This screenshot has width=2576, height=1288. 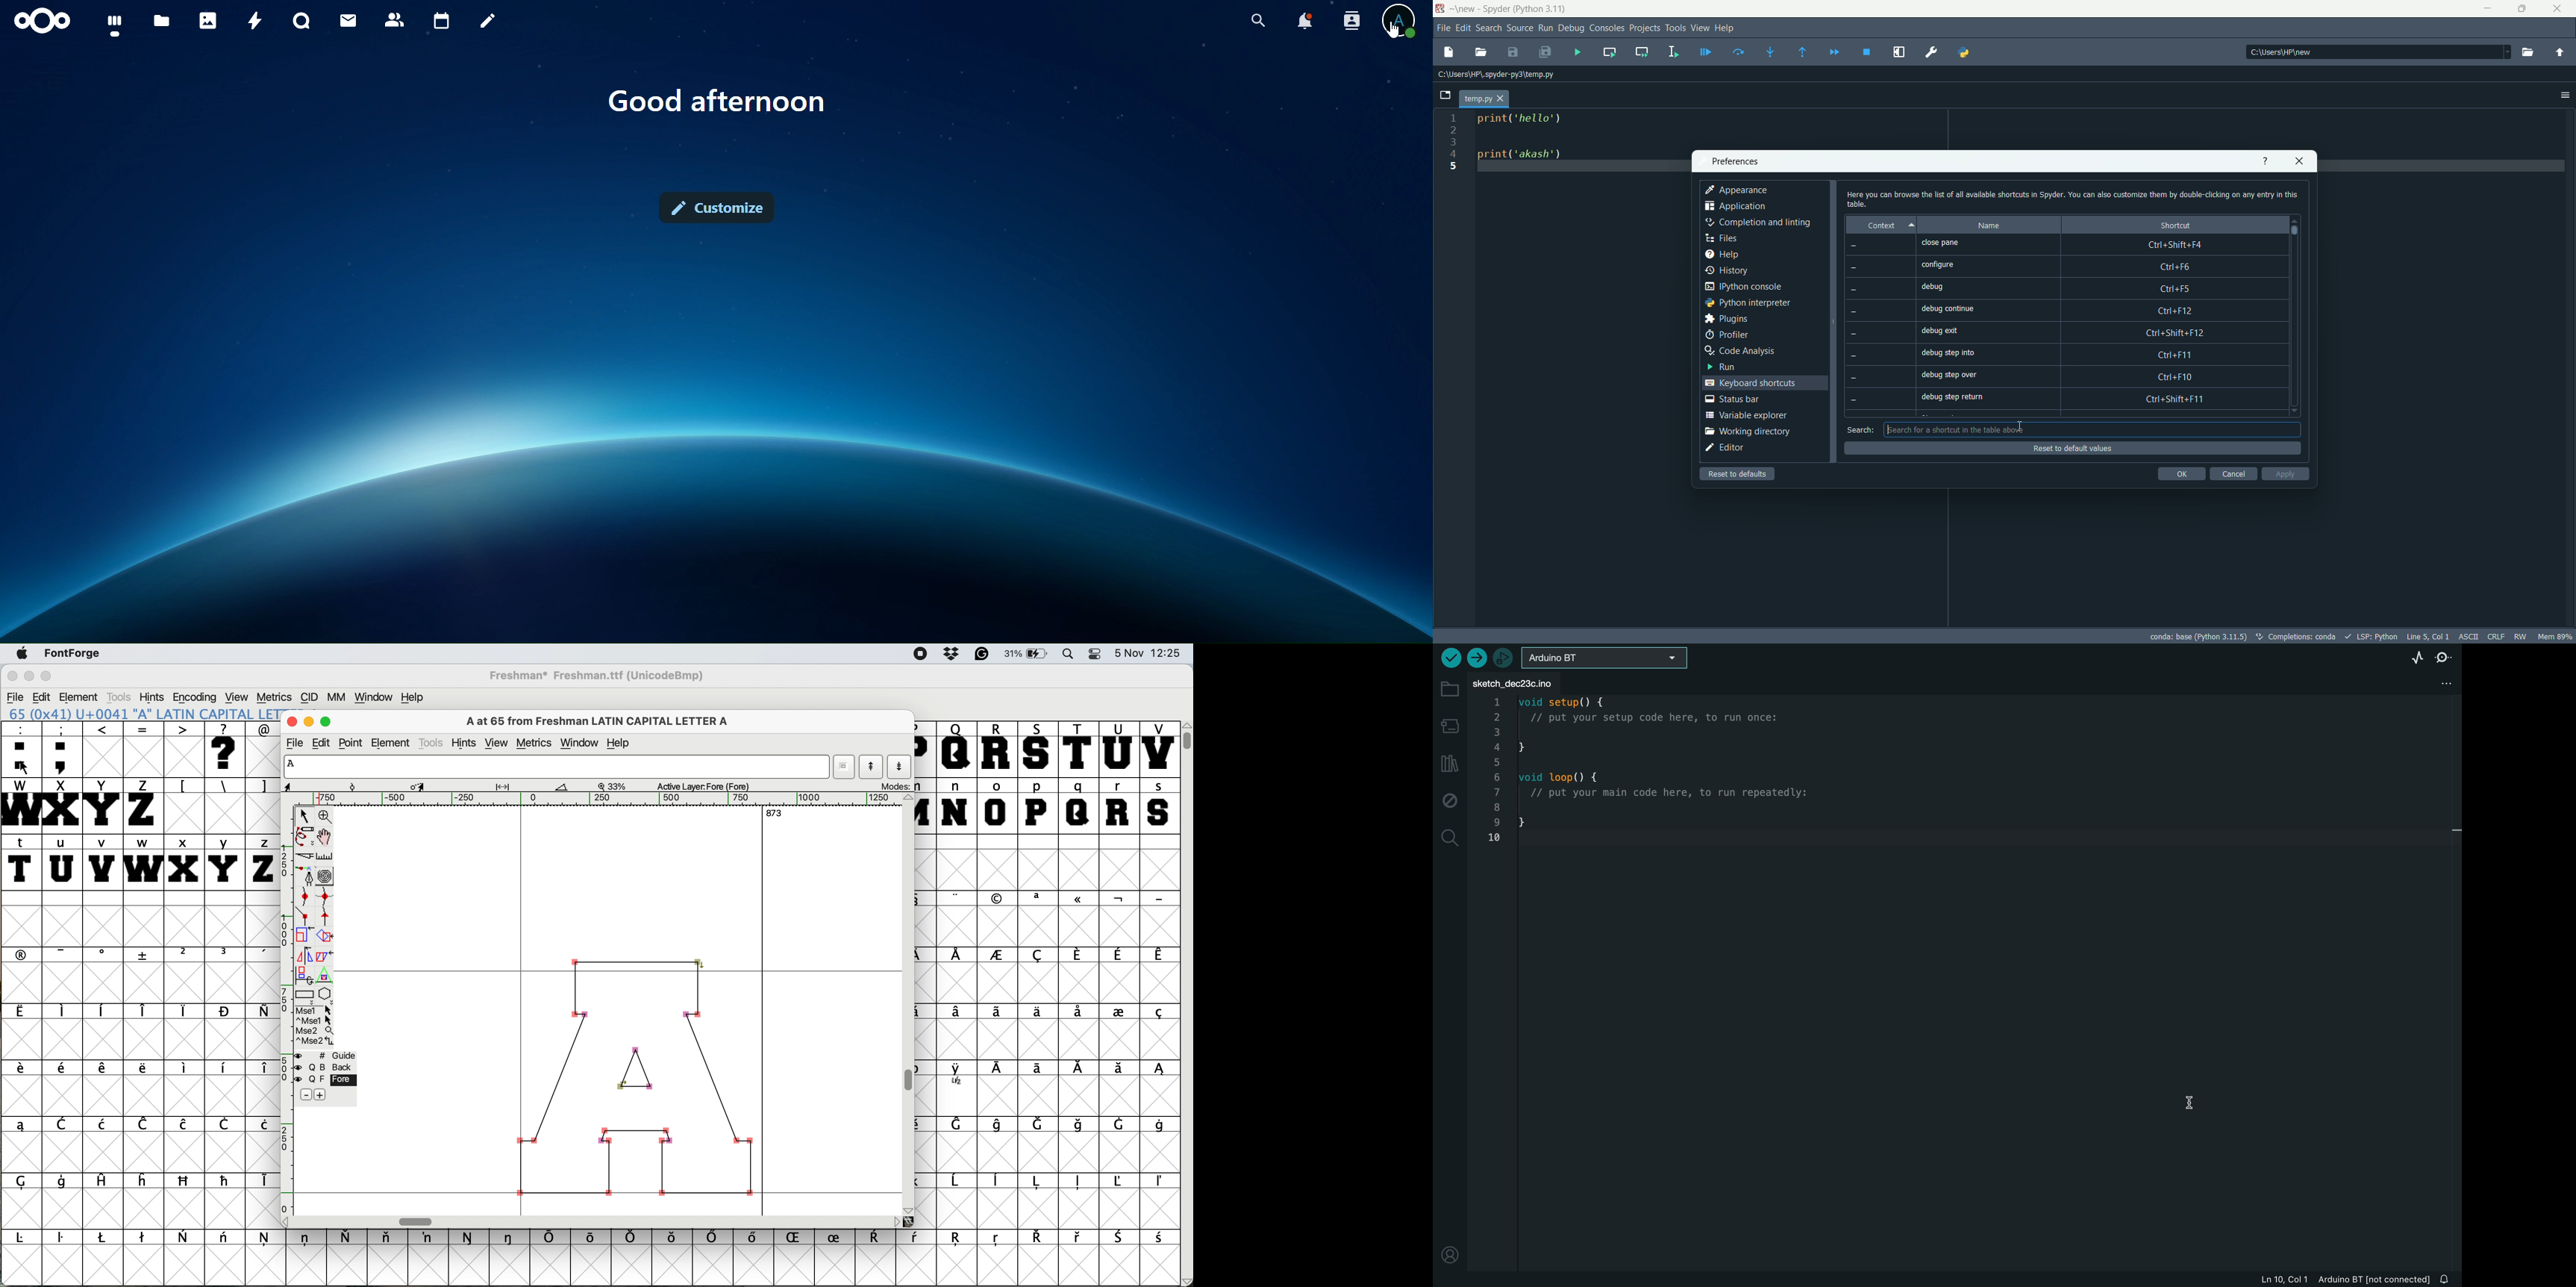 What do you see at coordinates (1932, 52) in the screenshot?
I see `preferences ` at bounding box center [1932, 52].